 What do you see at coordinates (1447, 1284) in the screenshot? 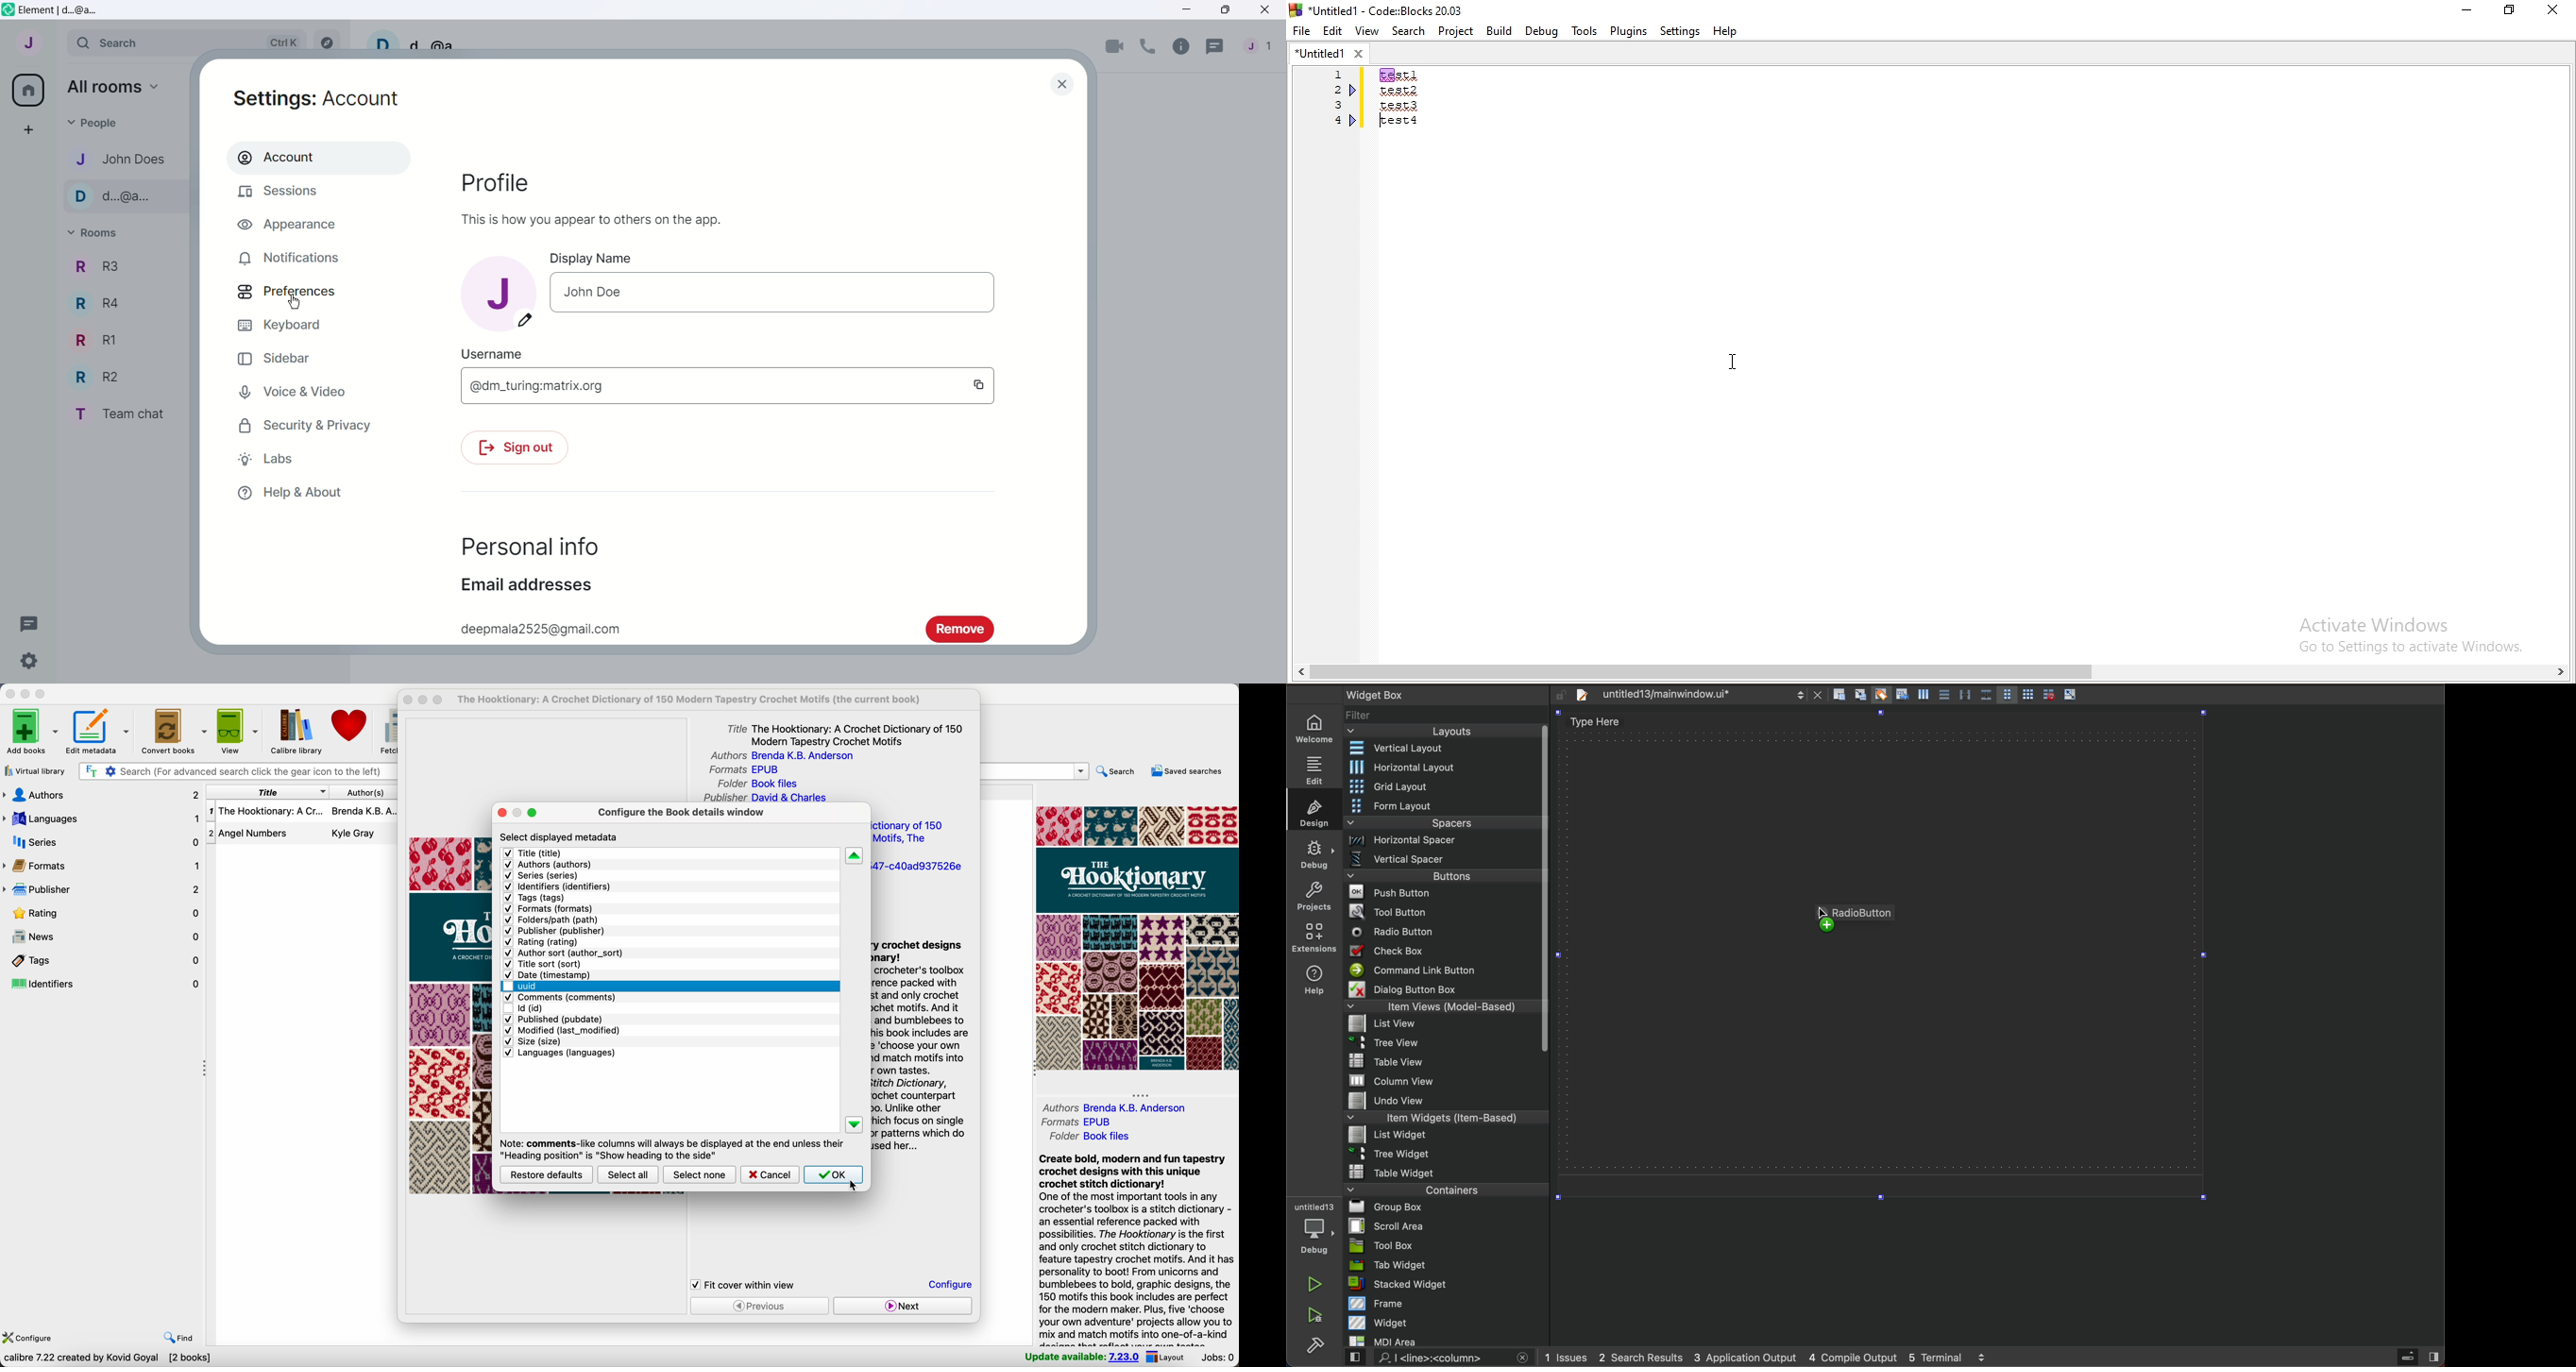
I see `stacked widget` at bounding box center [1447, 1284].